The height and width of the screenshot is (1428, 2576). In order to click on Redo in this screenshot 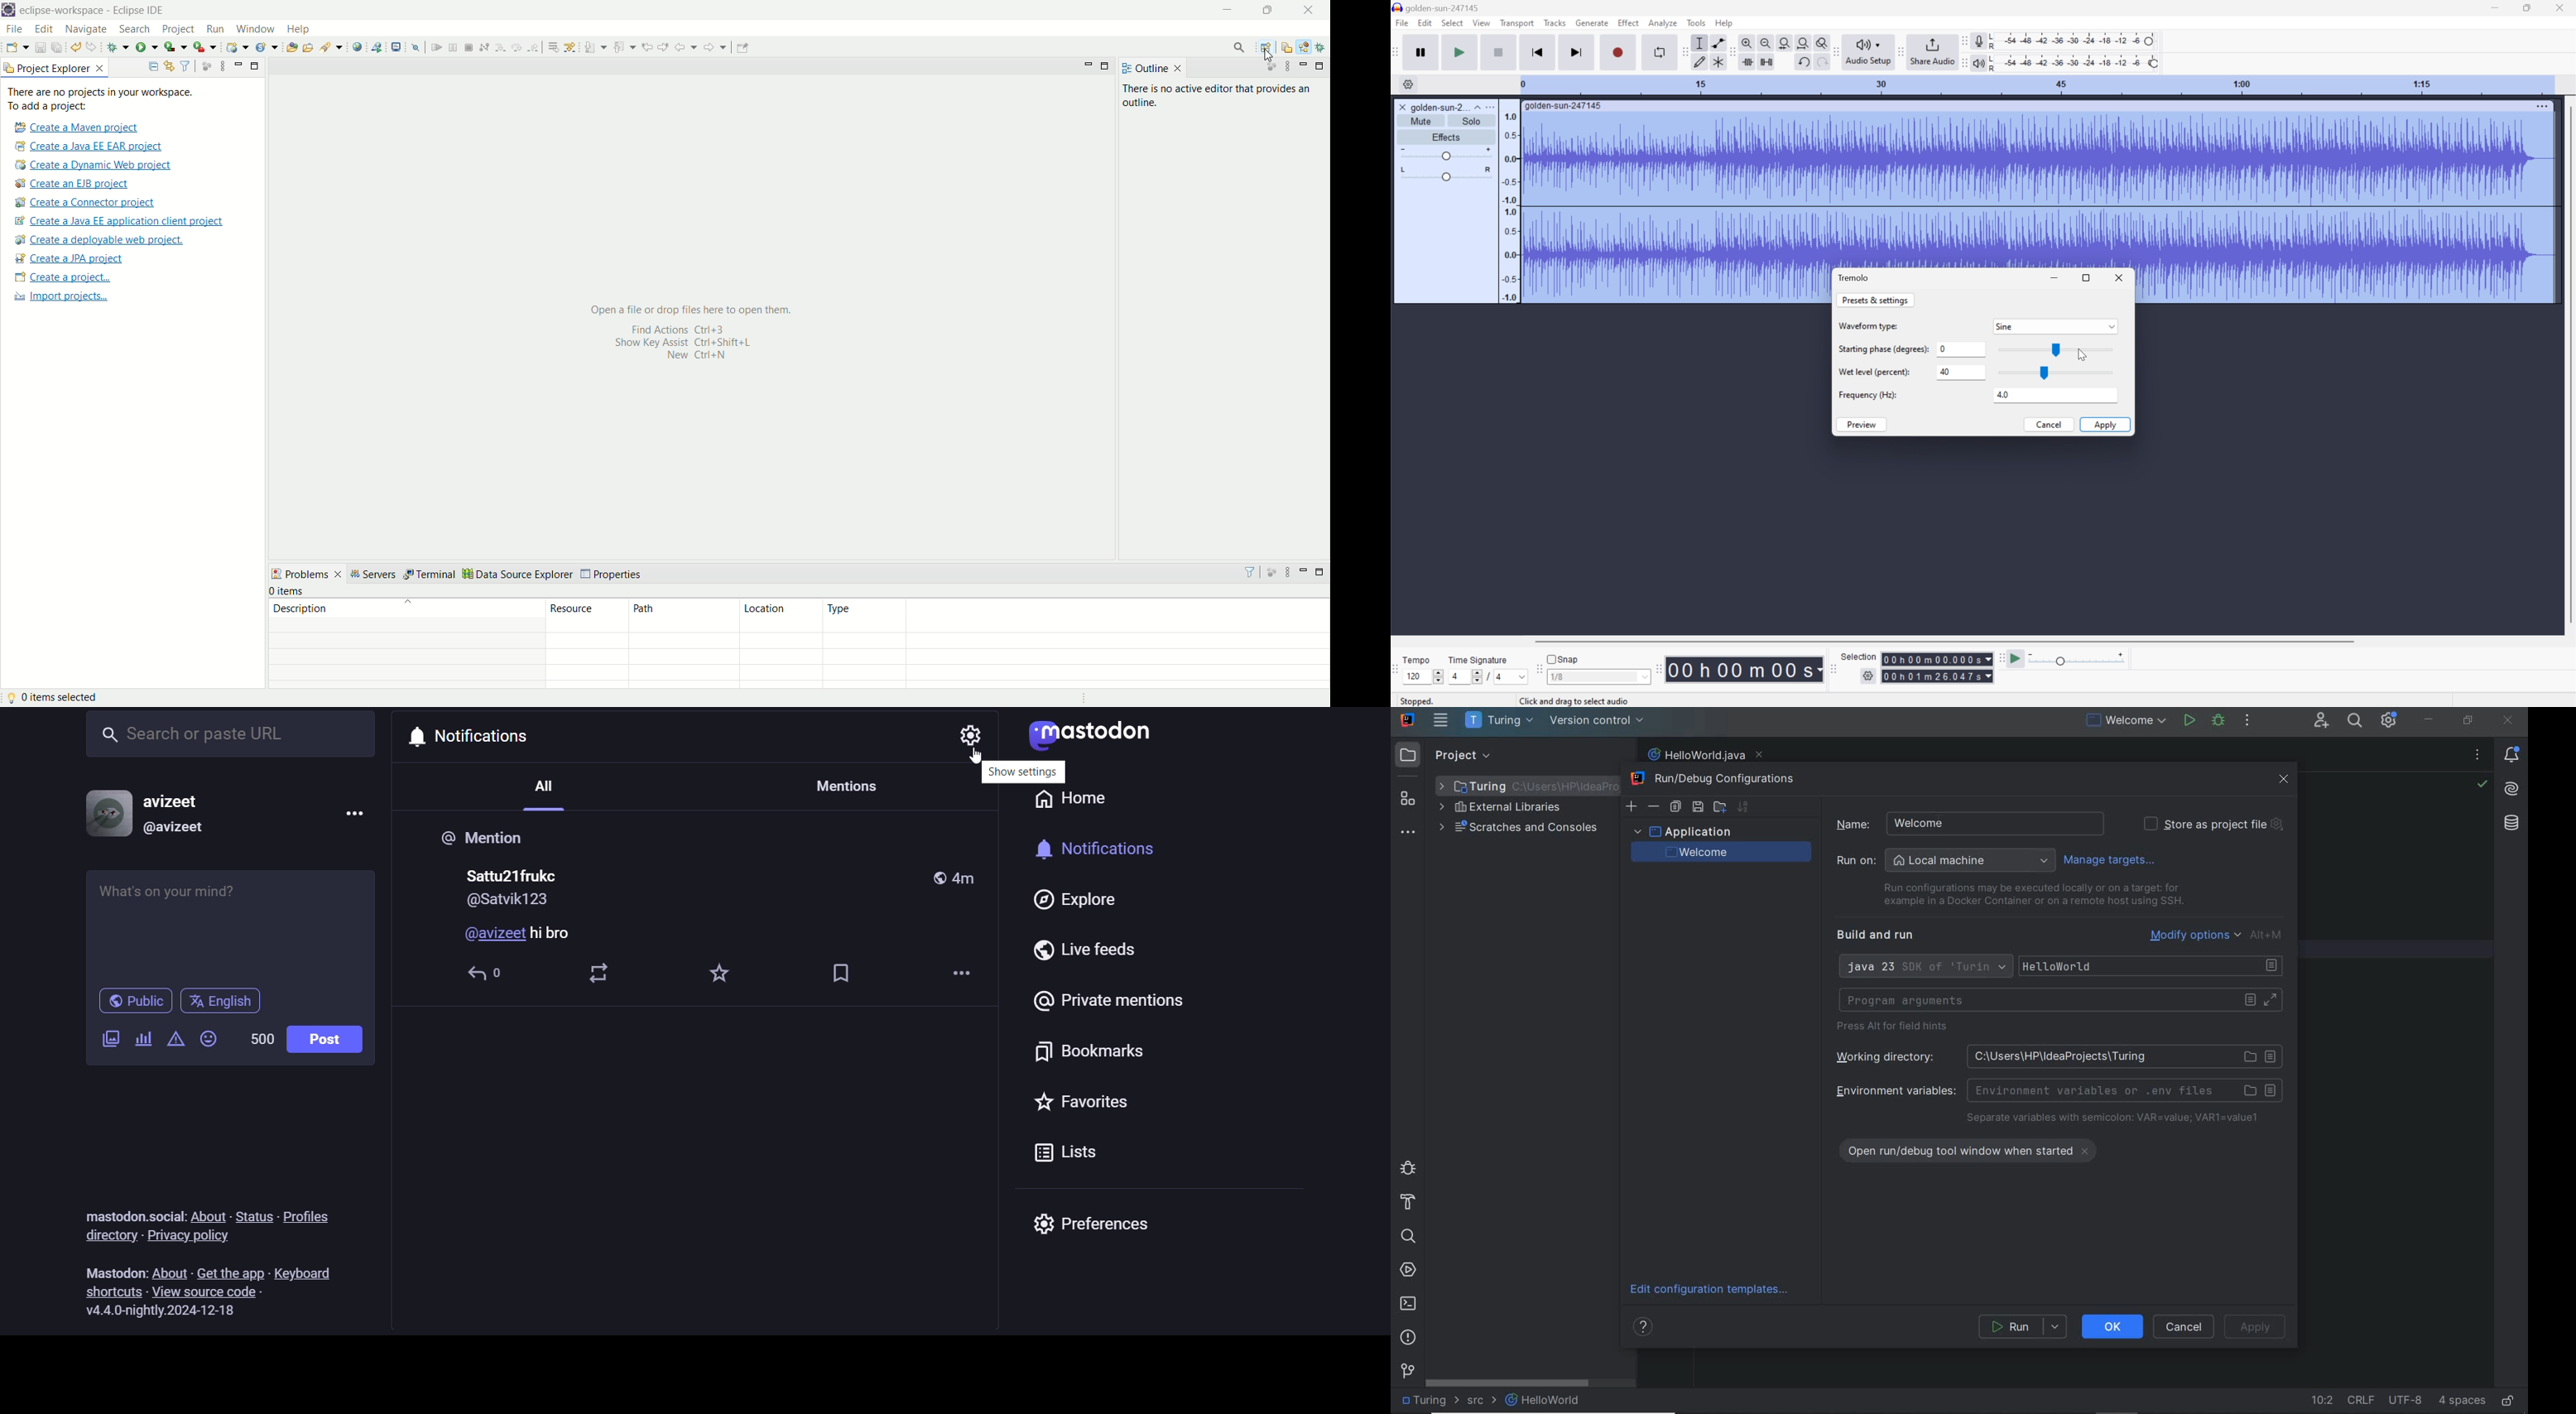, I will do `click(1821, 63)`.